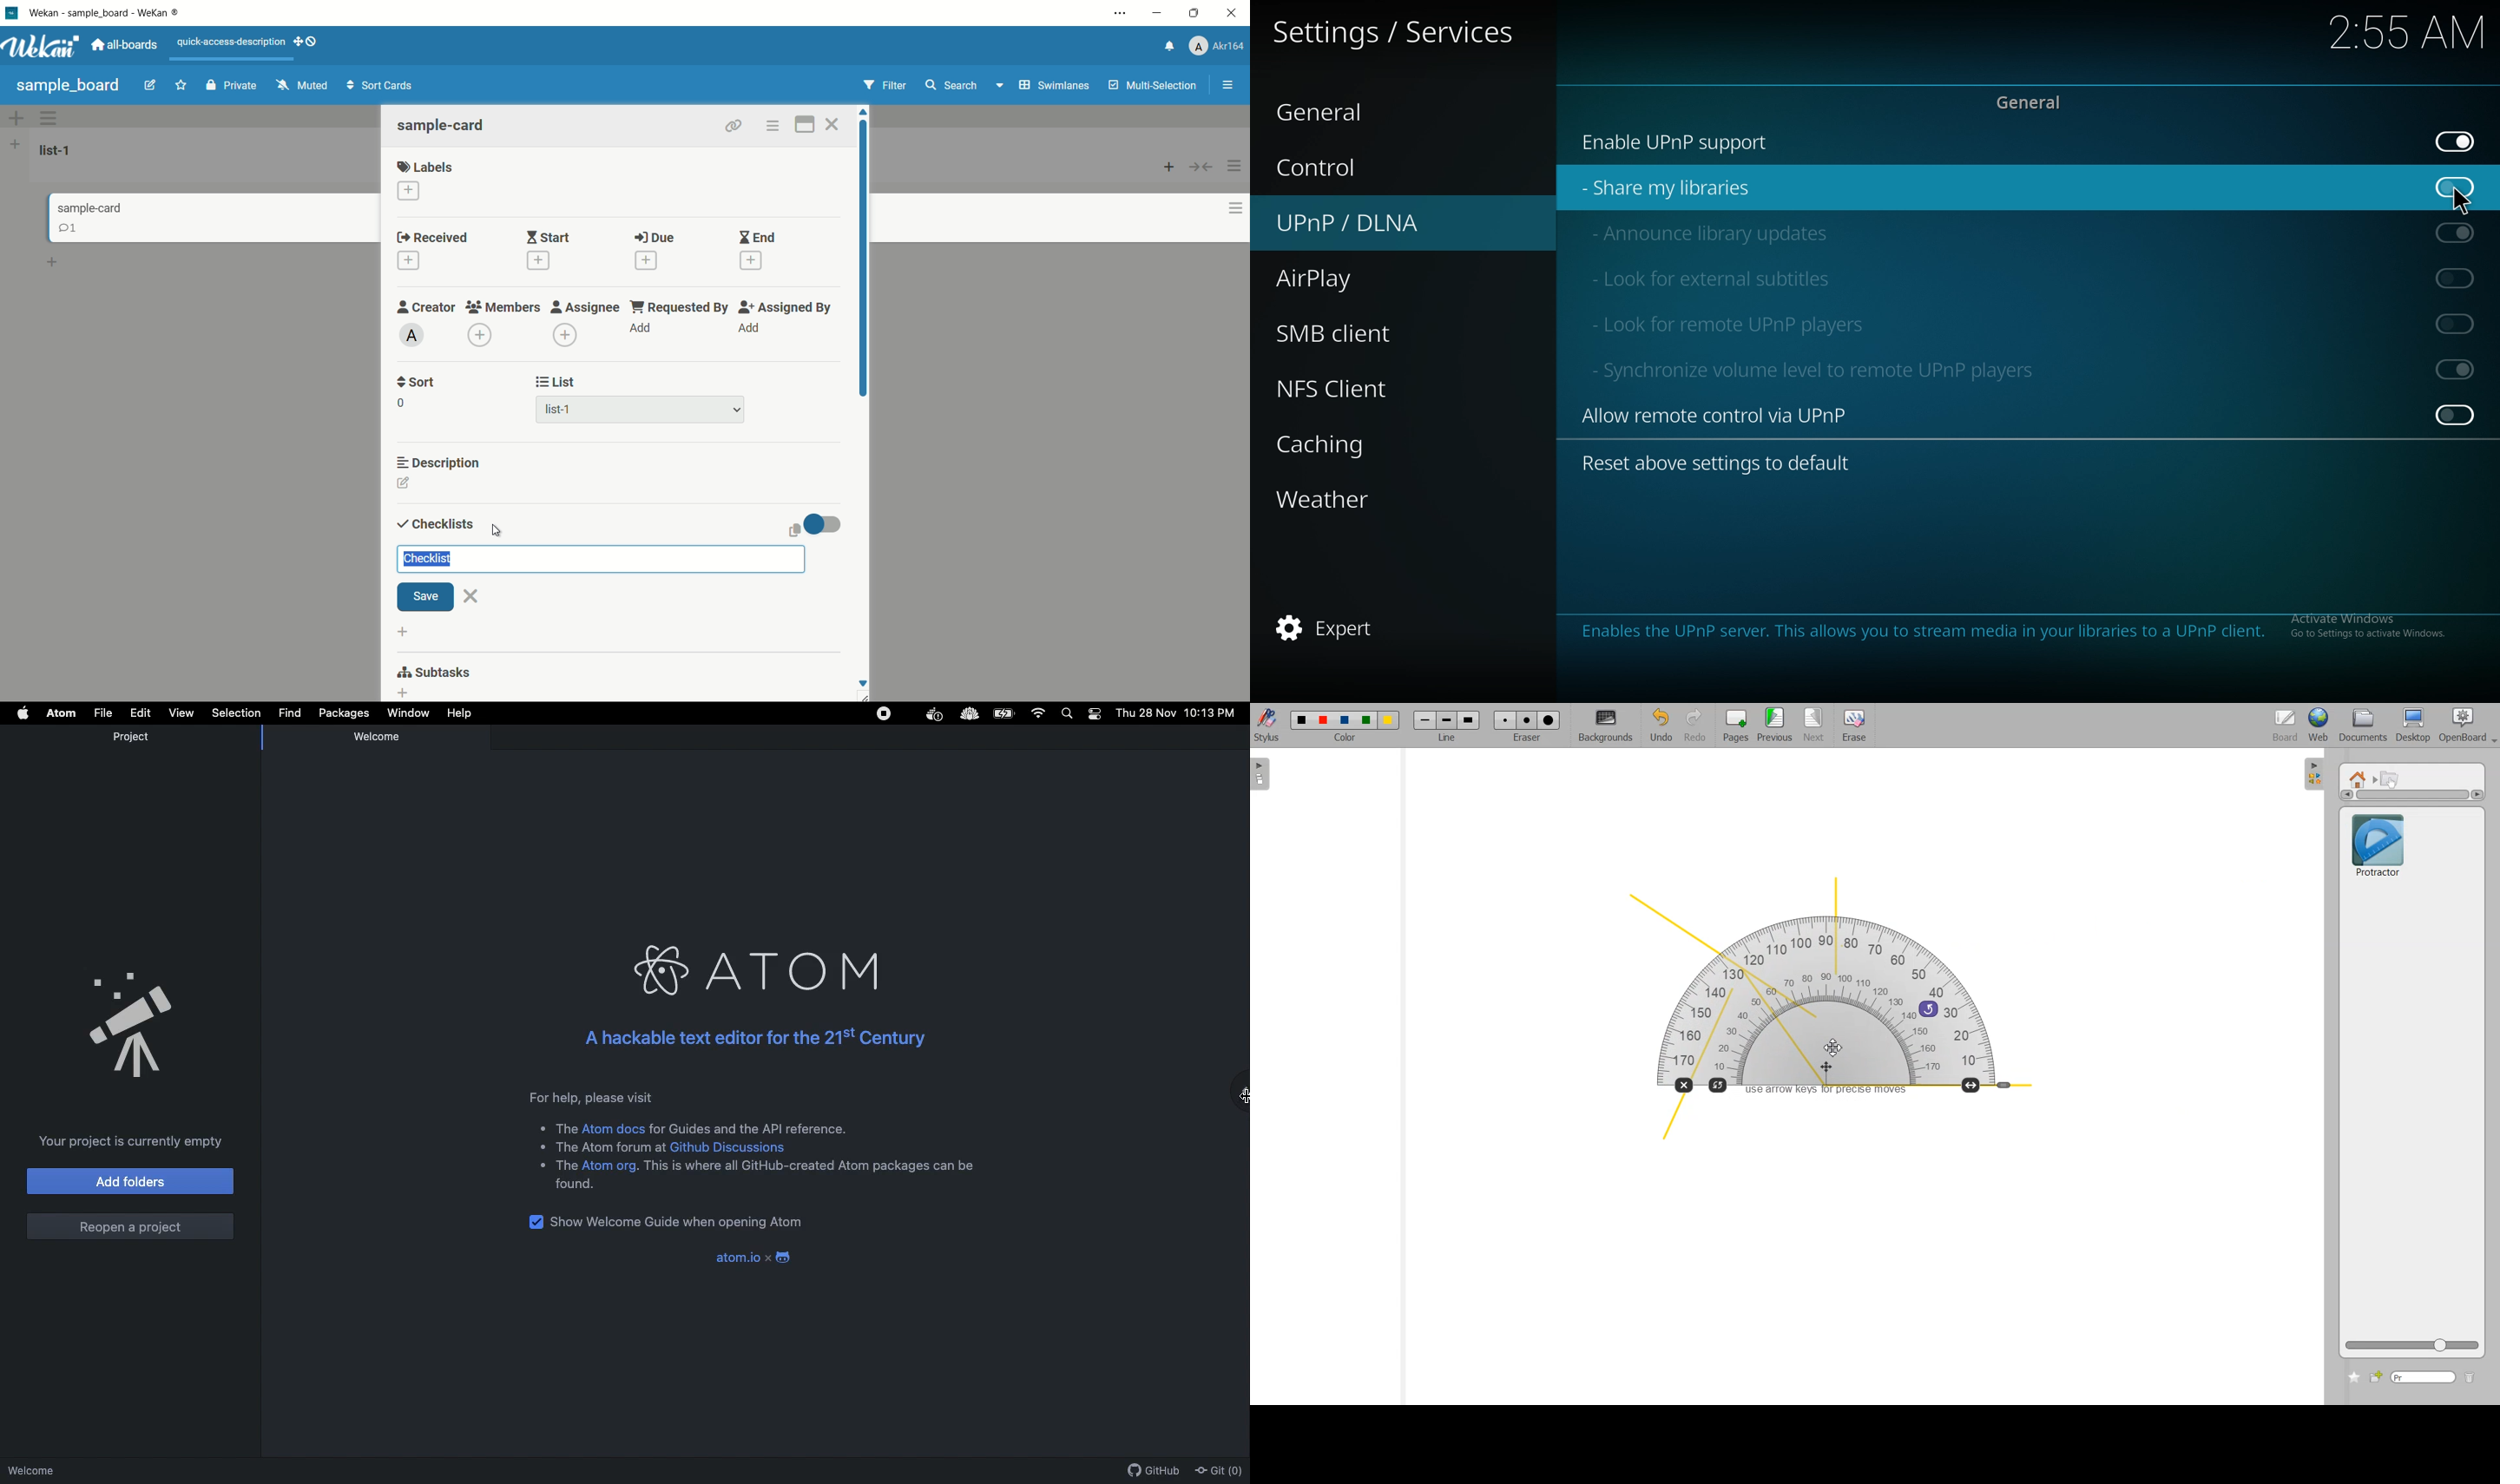 The width and height of the screenshot is (2520, 1484). Describe the element at coordinates (82, 1470) in the screenshot. I see `Welcome` at that location.